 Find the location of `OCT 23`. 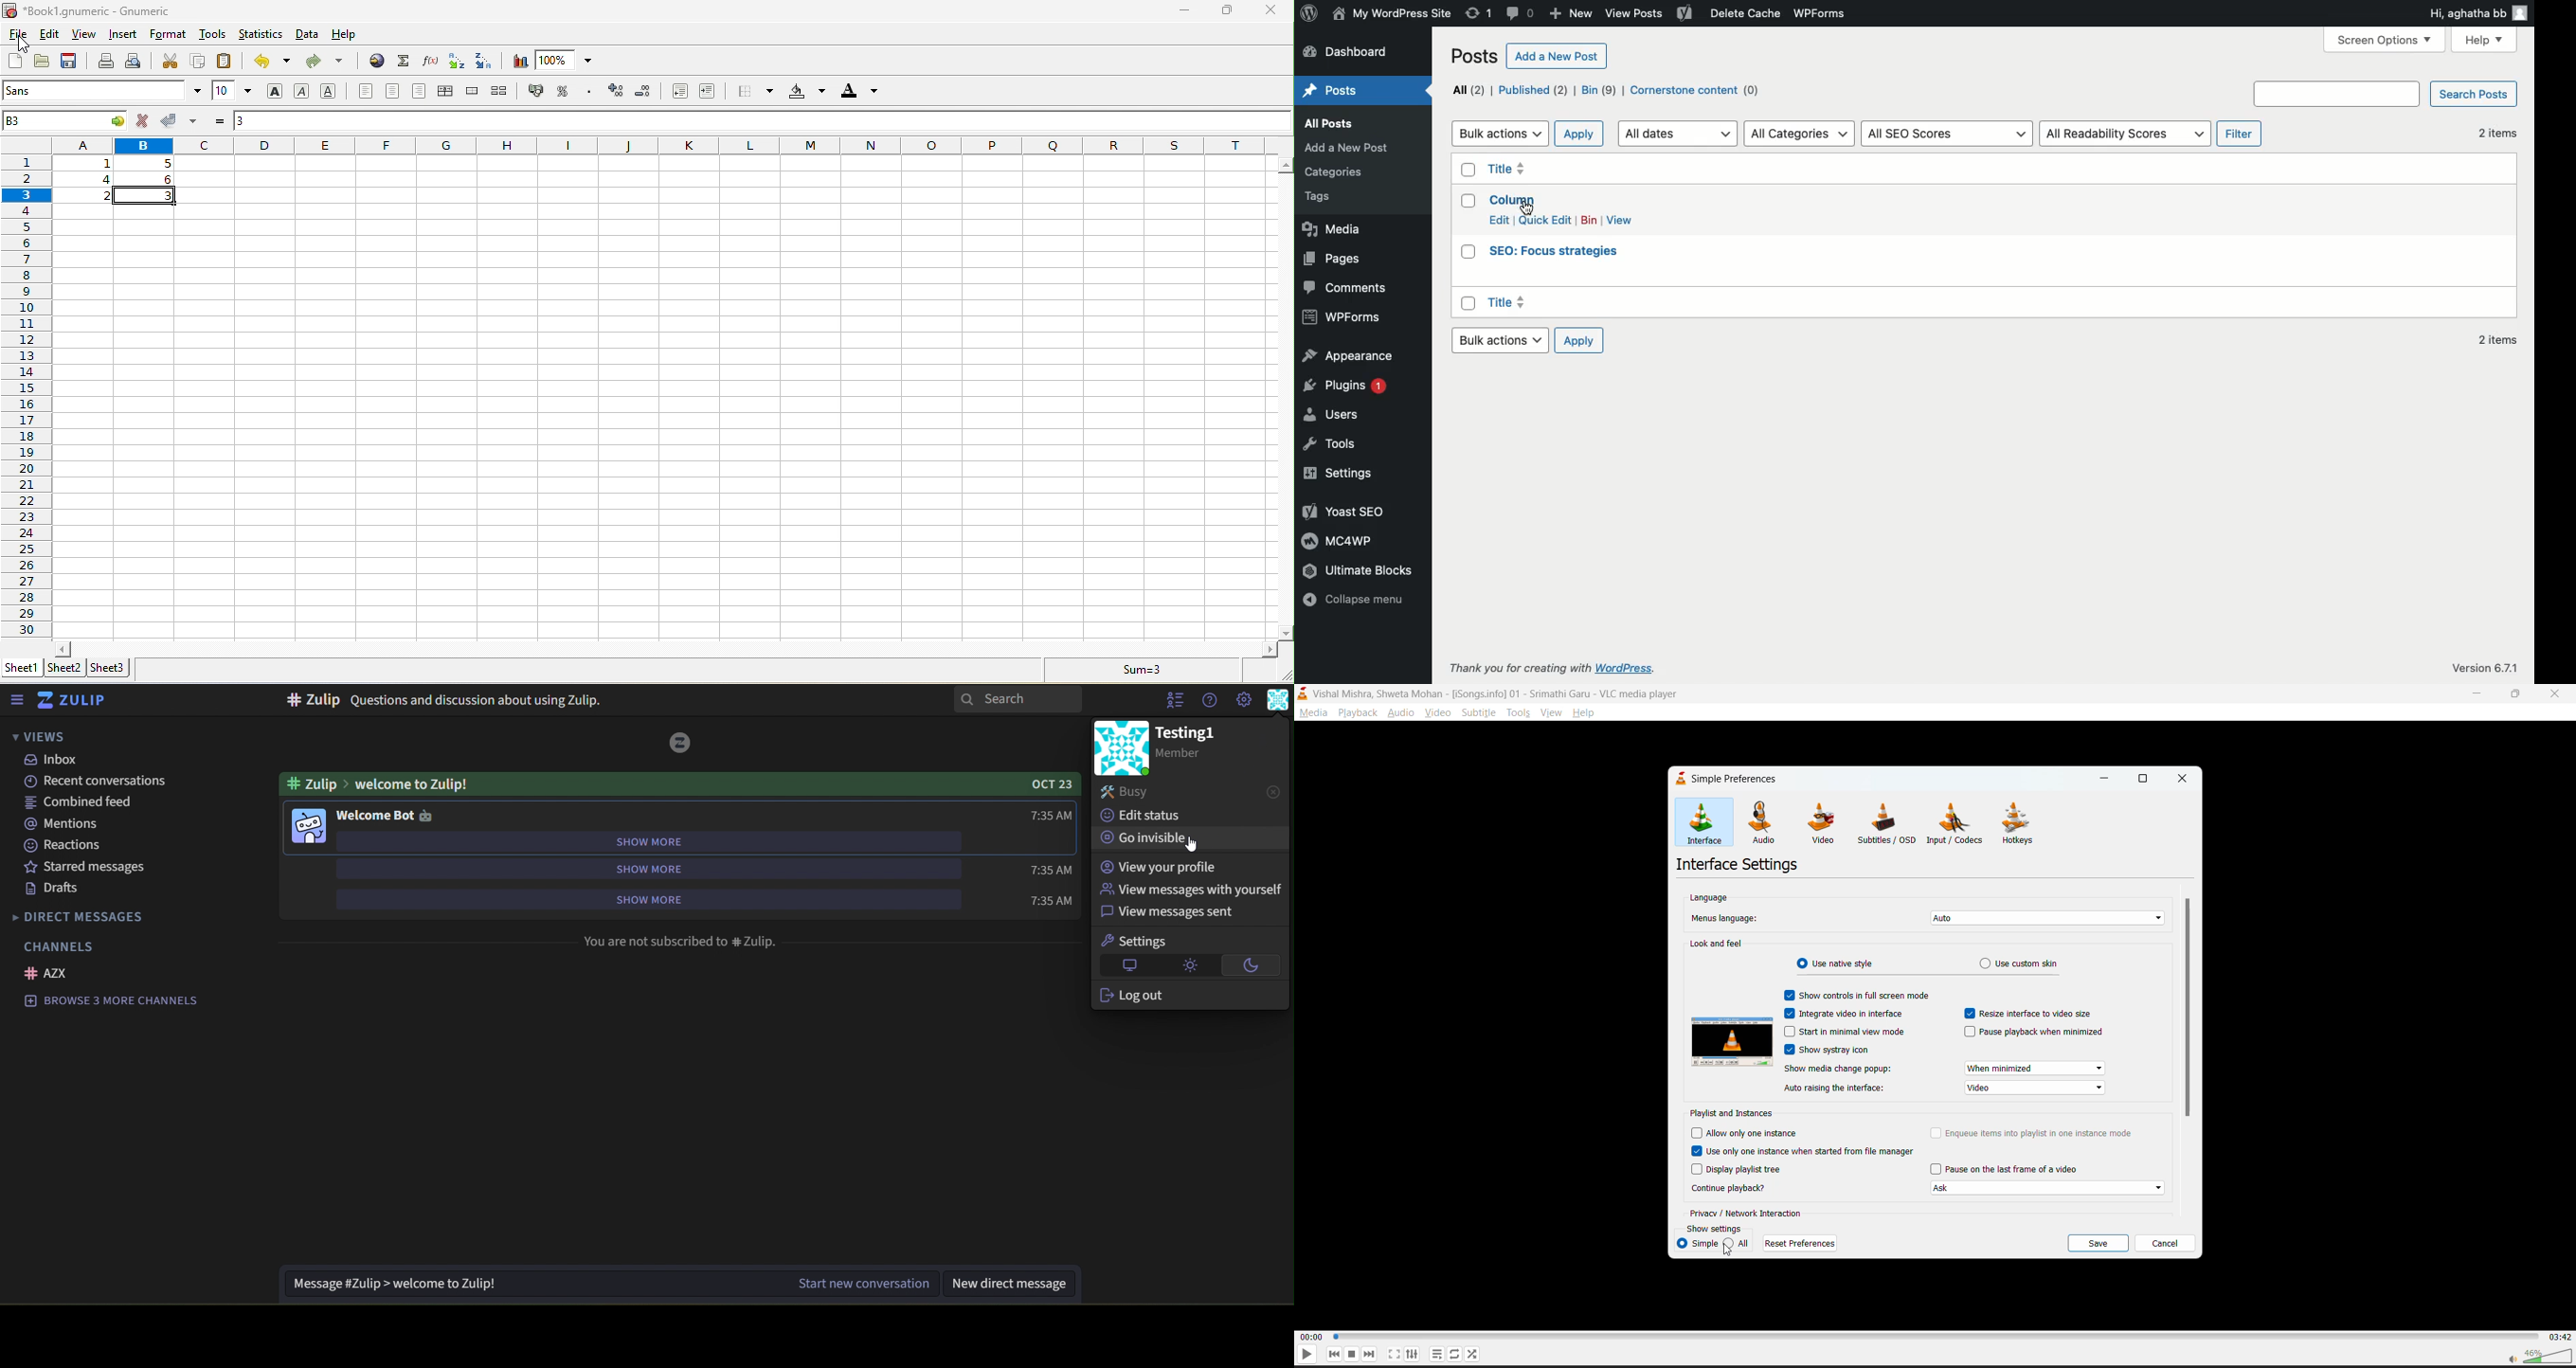

OCT 23 is located at coordinates (1049, 785).